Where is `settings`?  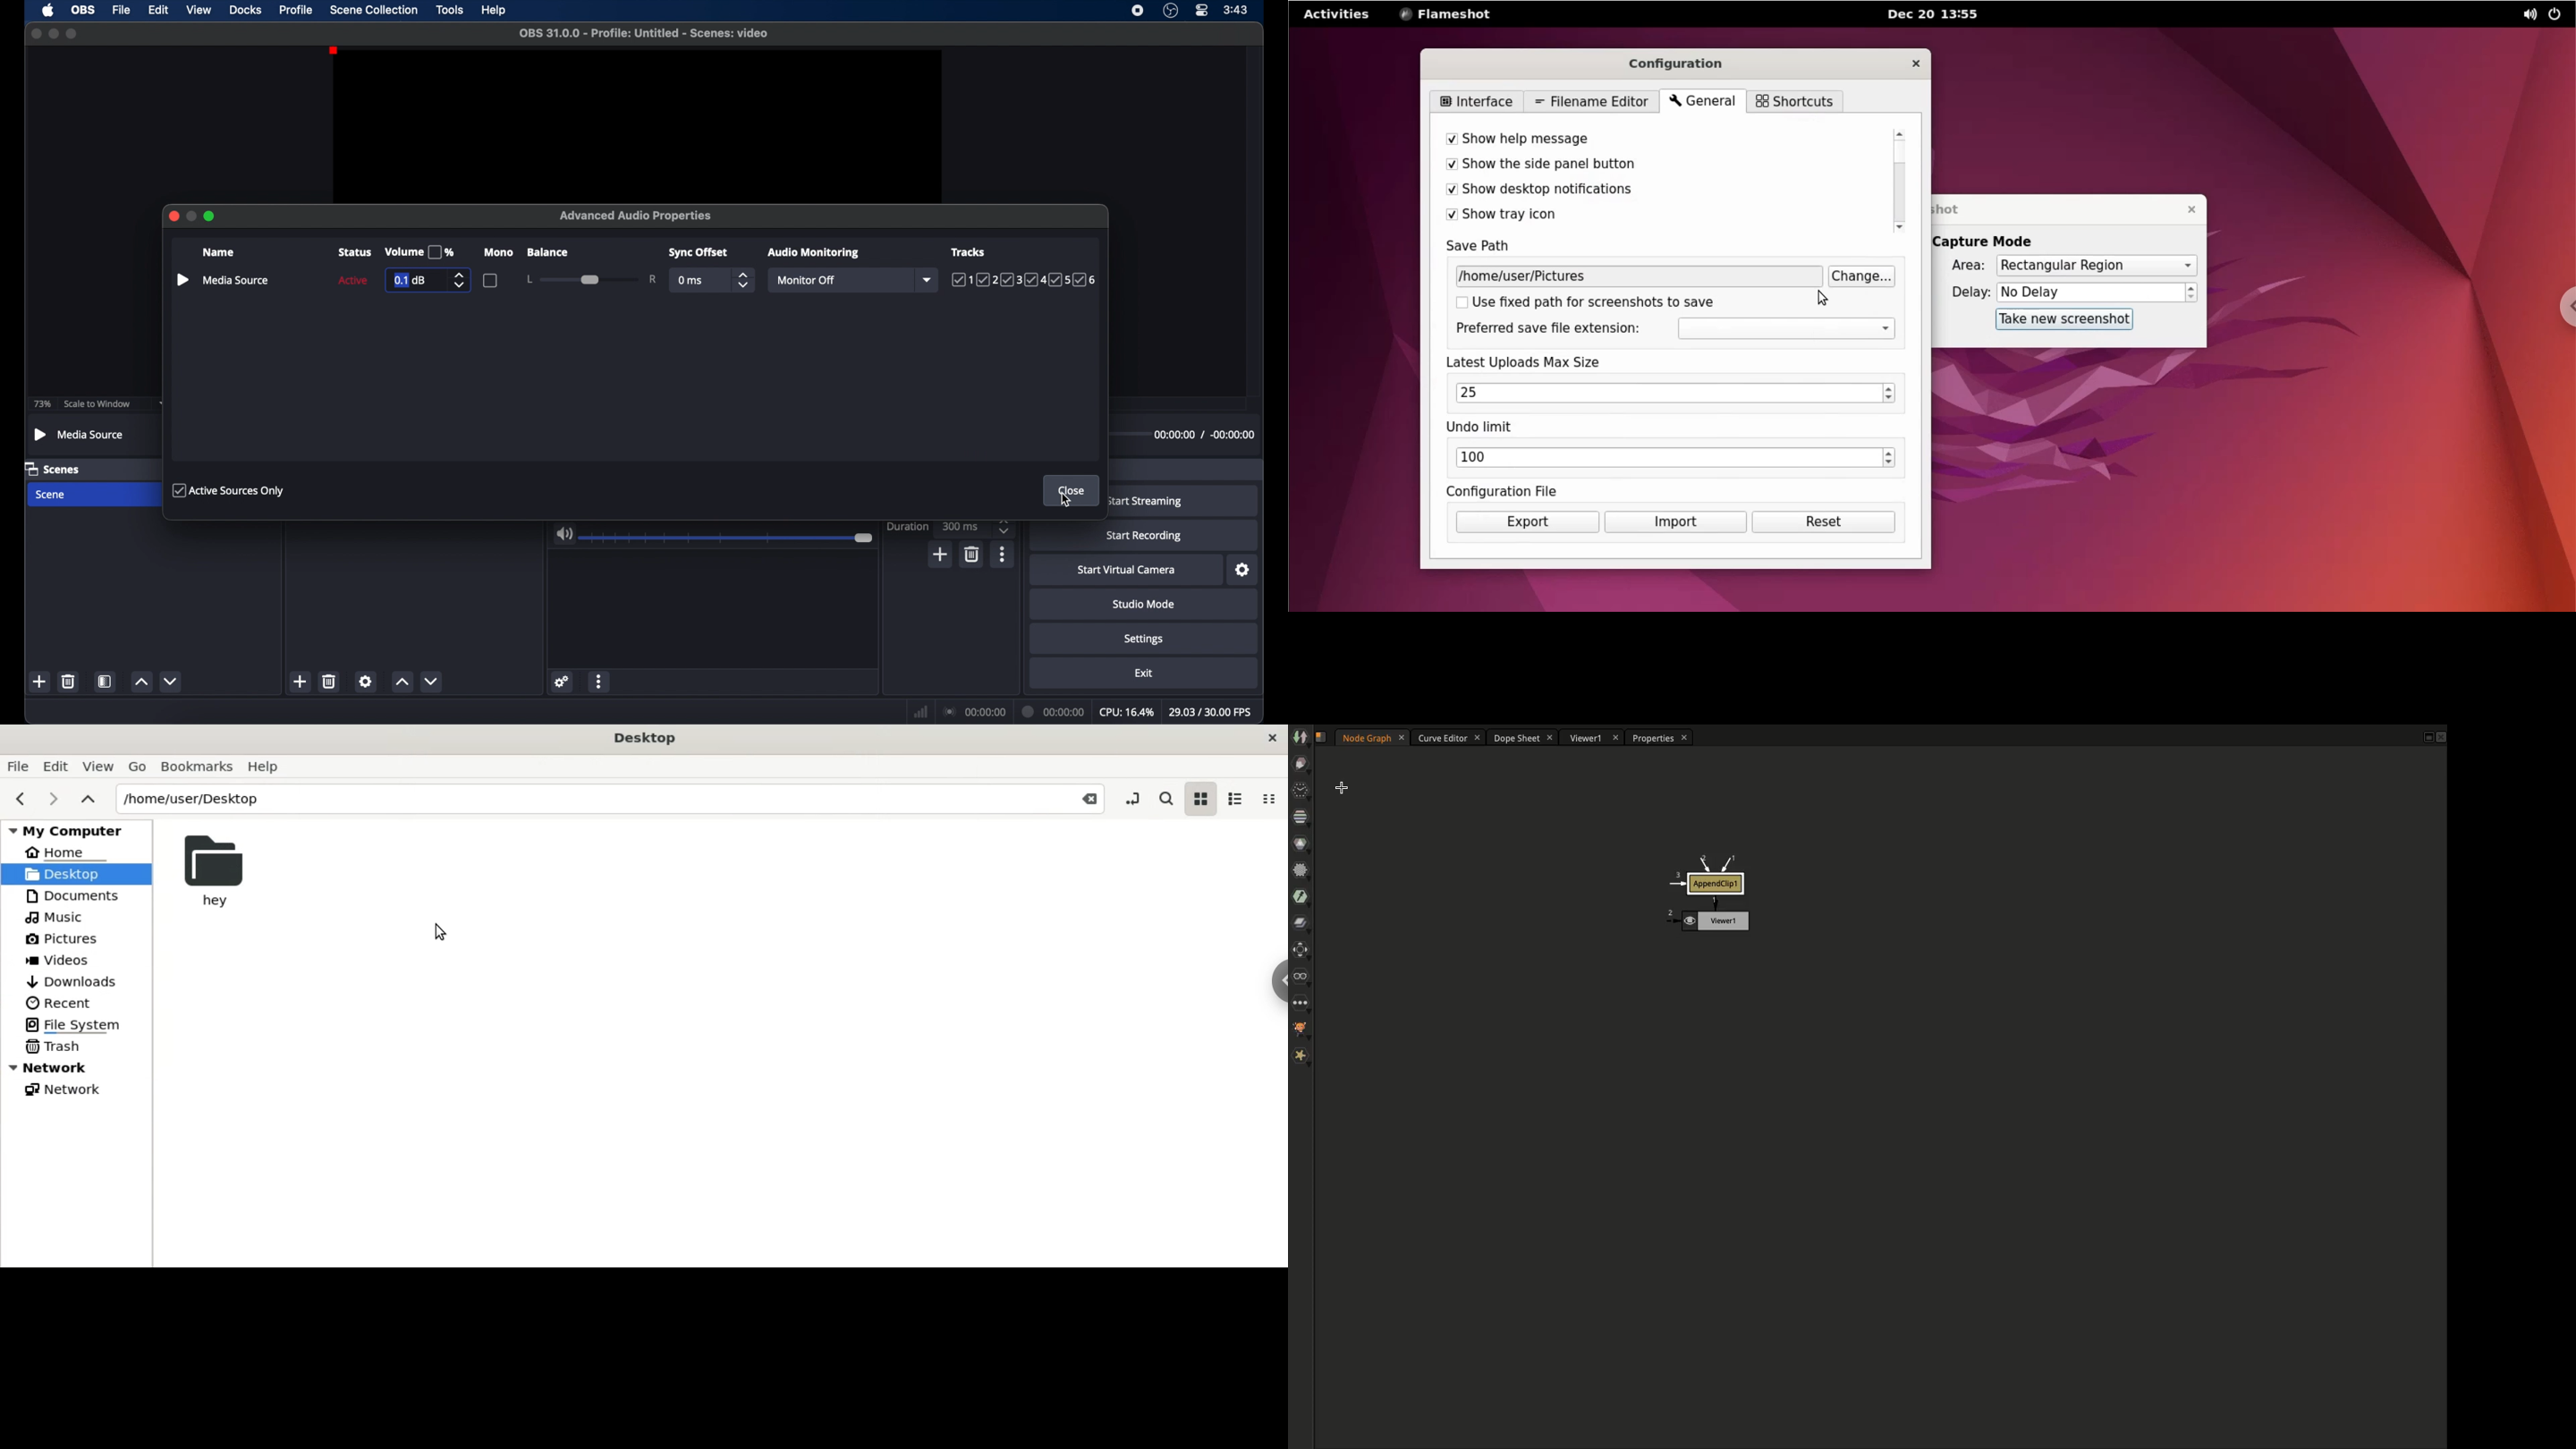
settings is located at coordinates (1242, 570).